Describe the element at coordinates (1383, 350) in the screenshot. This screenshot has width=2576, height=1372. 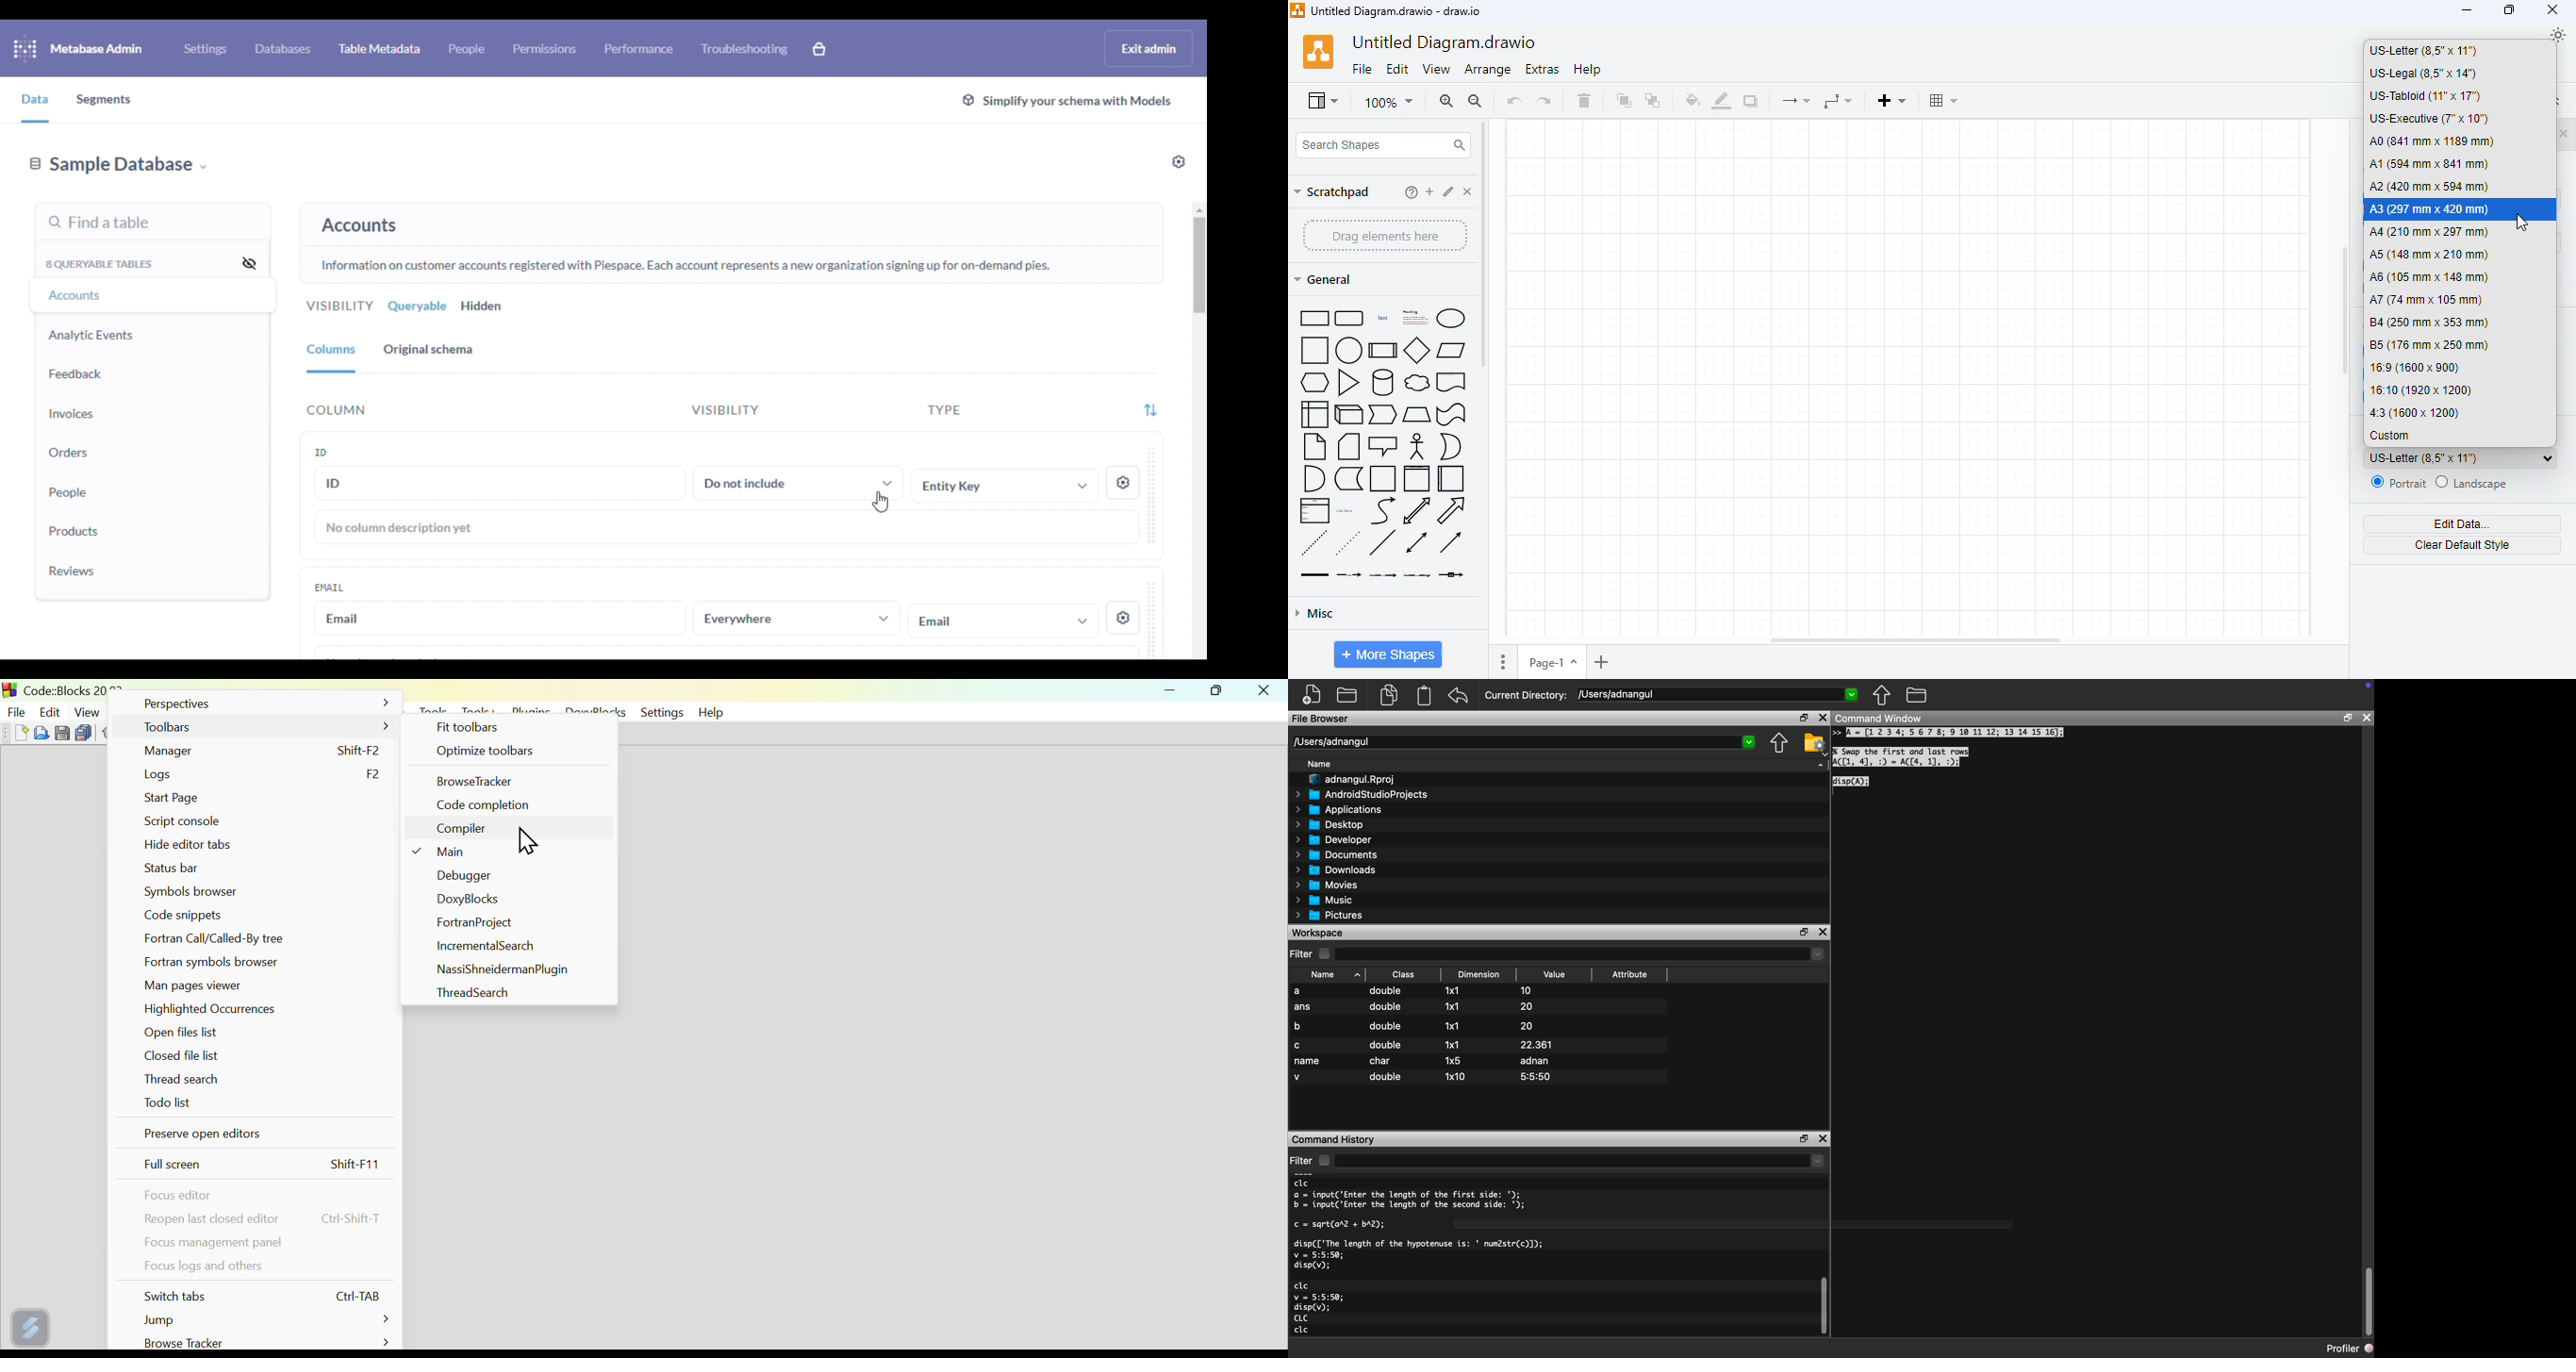
I see `process` at that location.